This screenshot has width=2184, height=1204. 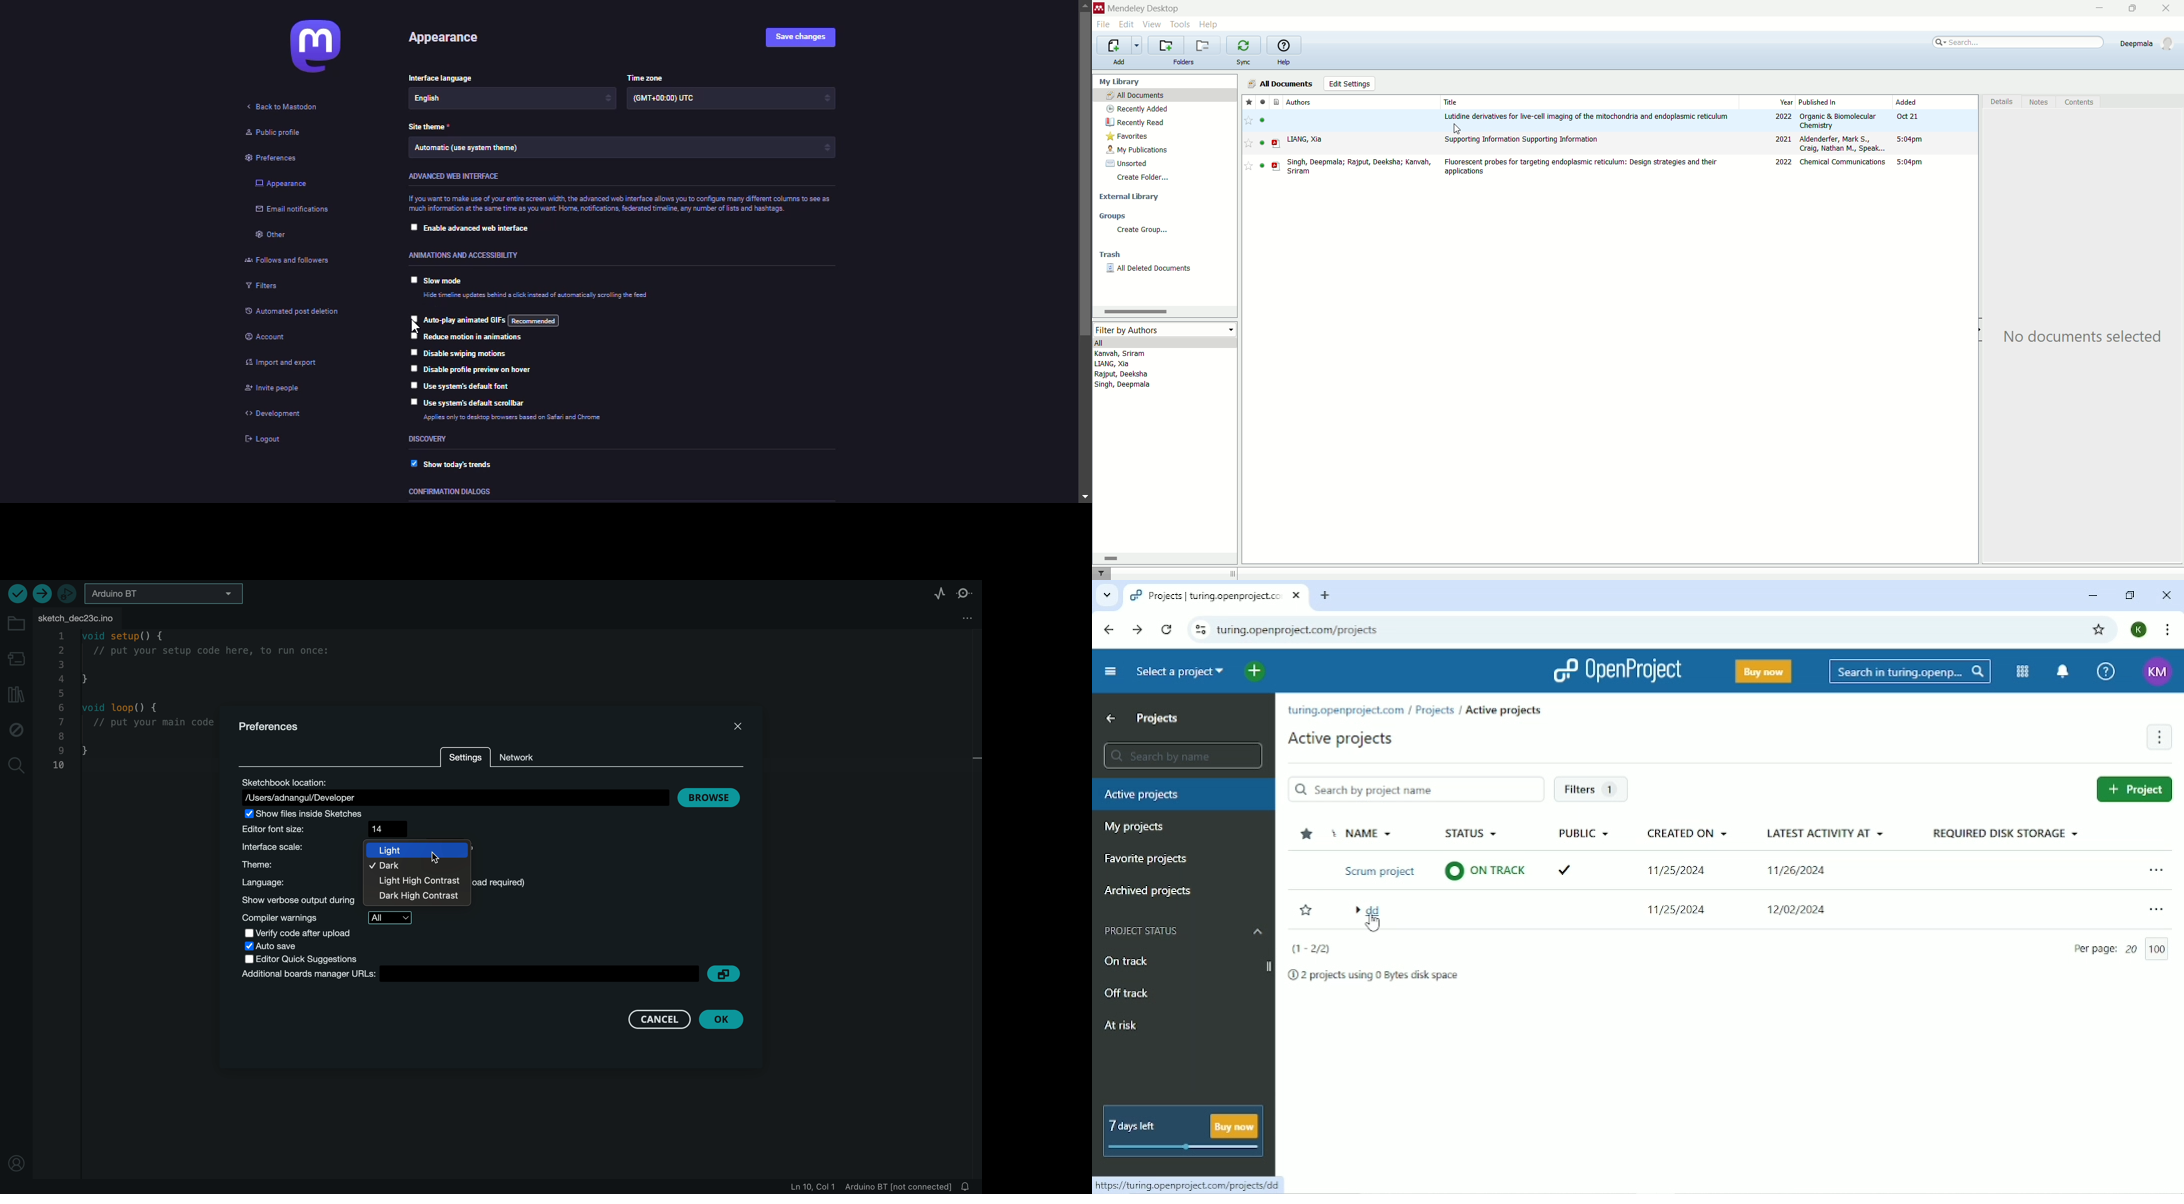 I want to click on other, so click(x=274, y=237).